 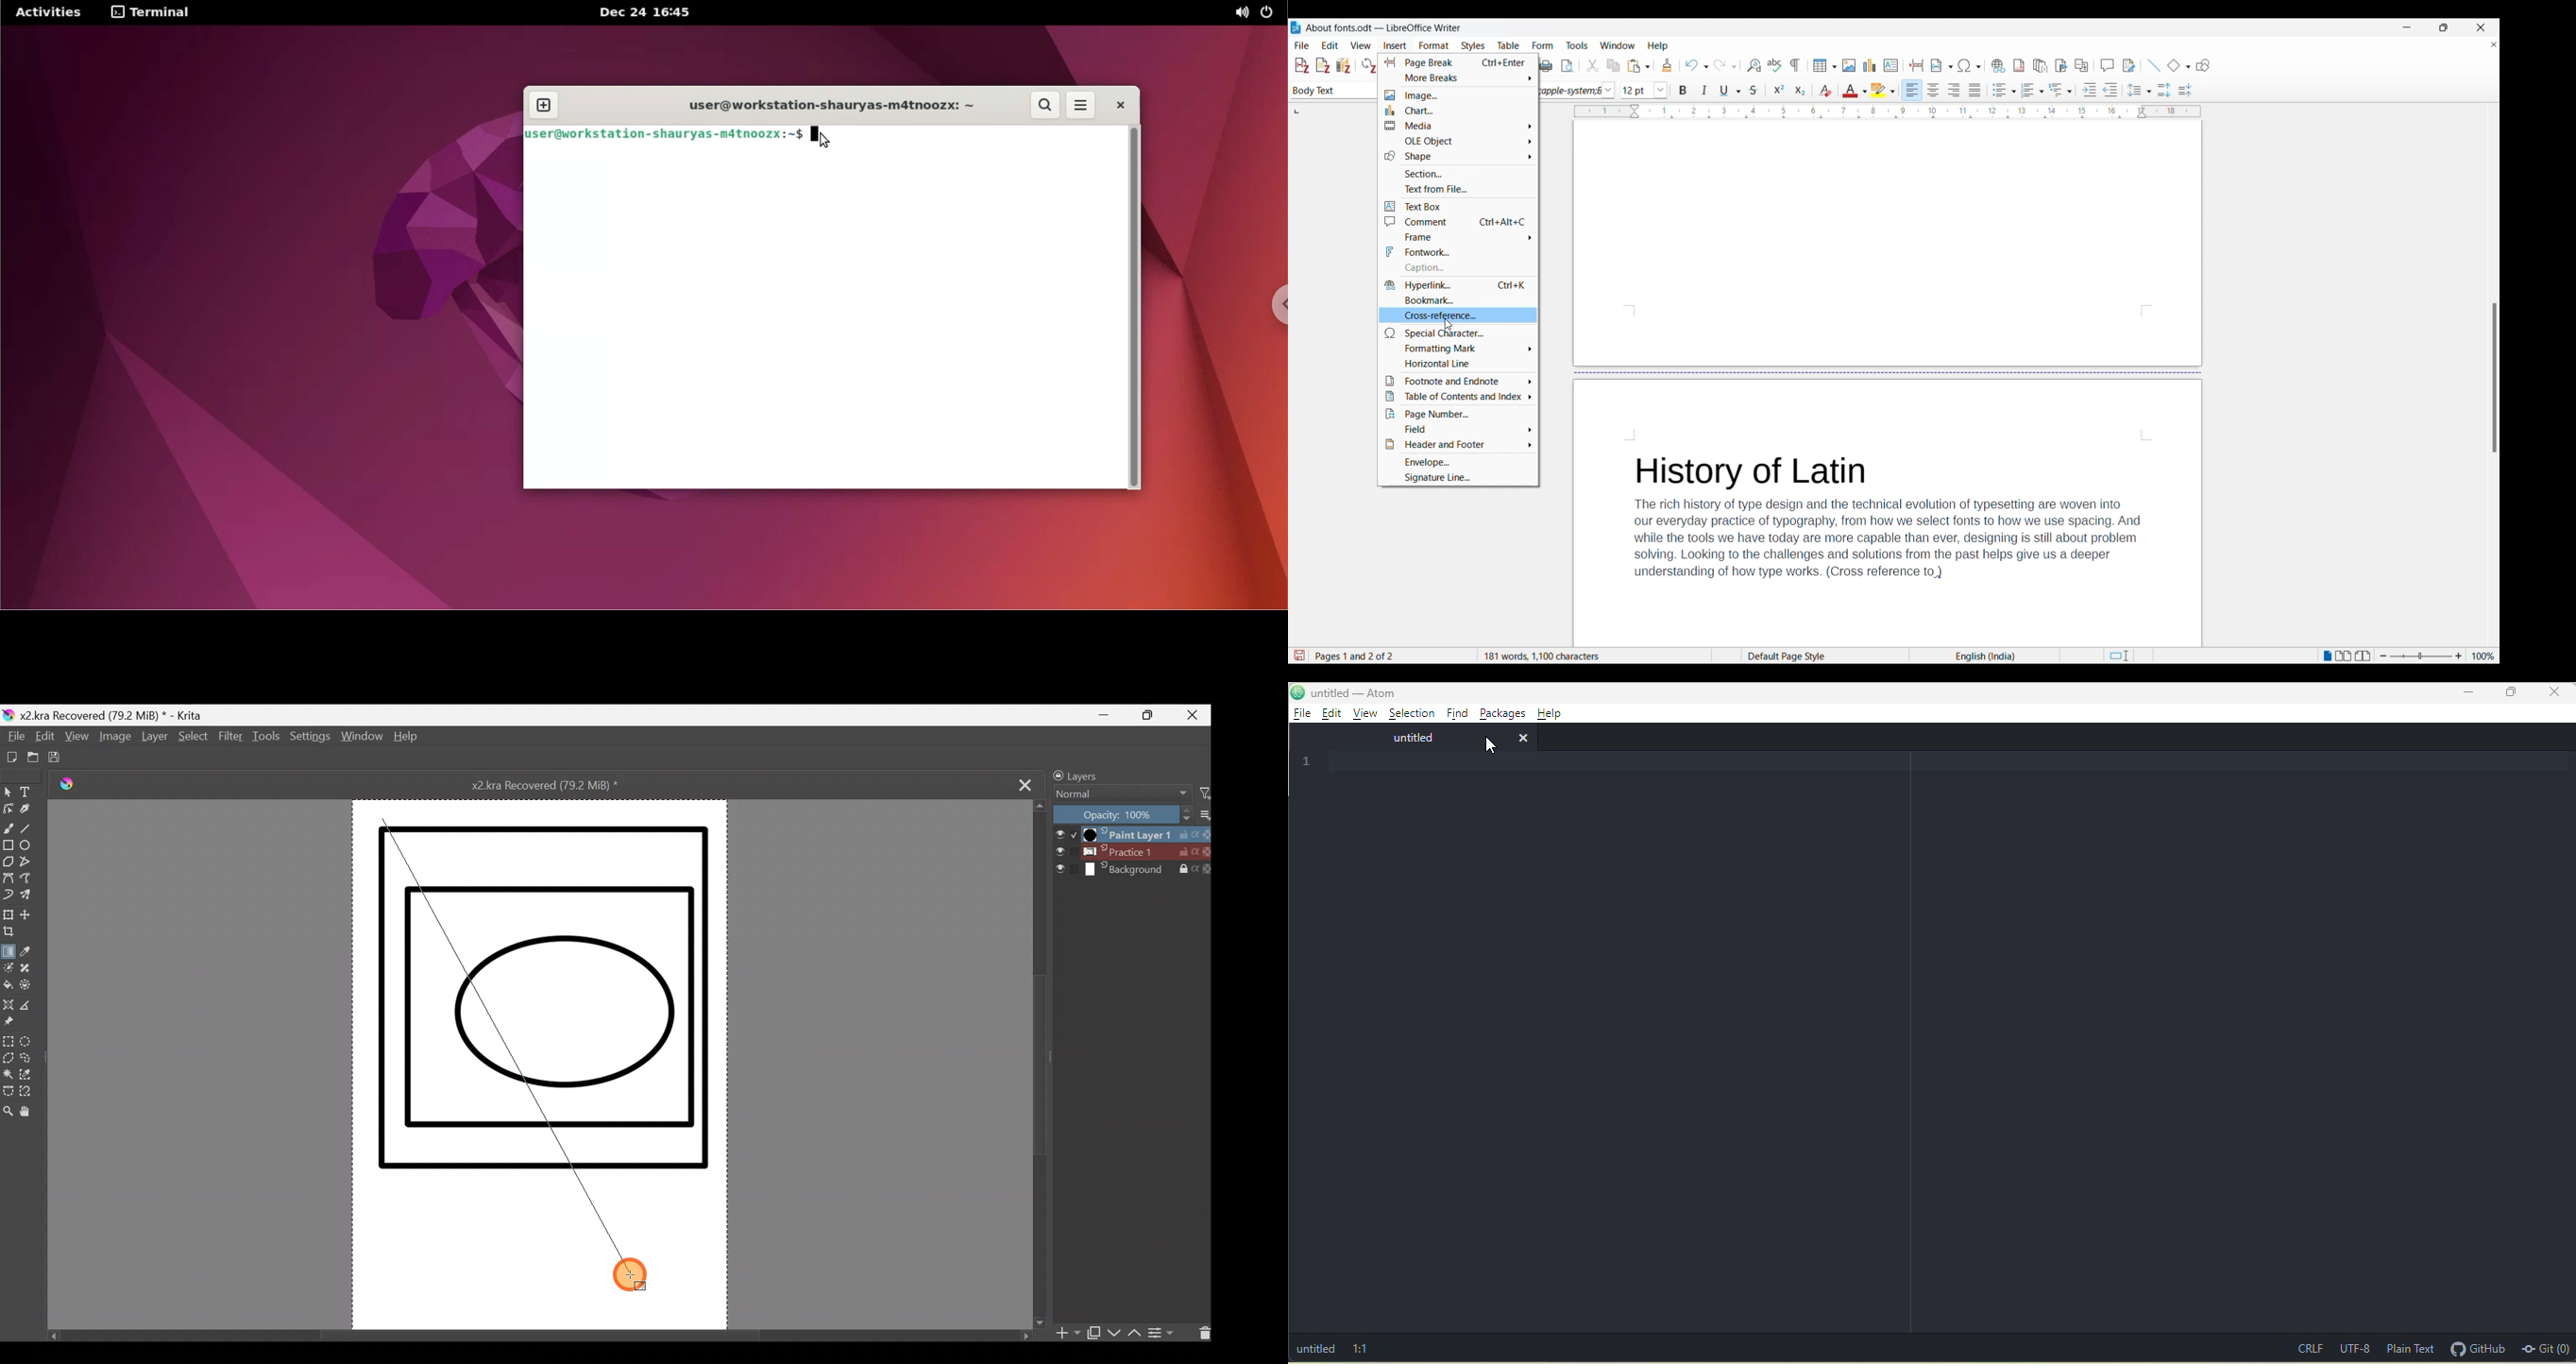 I want to click on Freehand brush tool, so click(x=8, y=828).